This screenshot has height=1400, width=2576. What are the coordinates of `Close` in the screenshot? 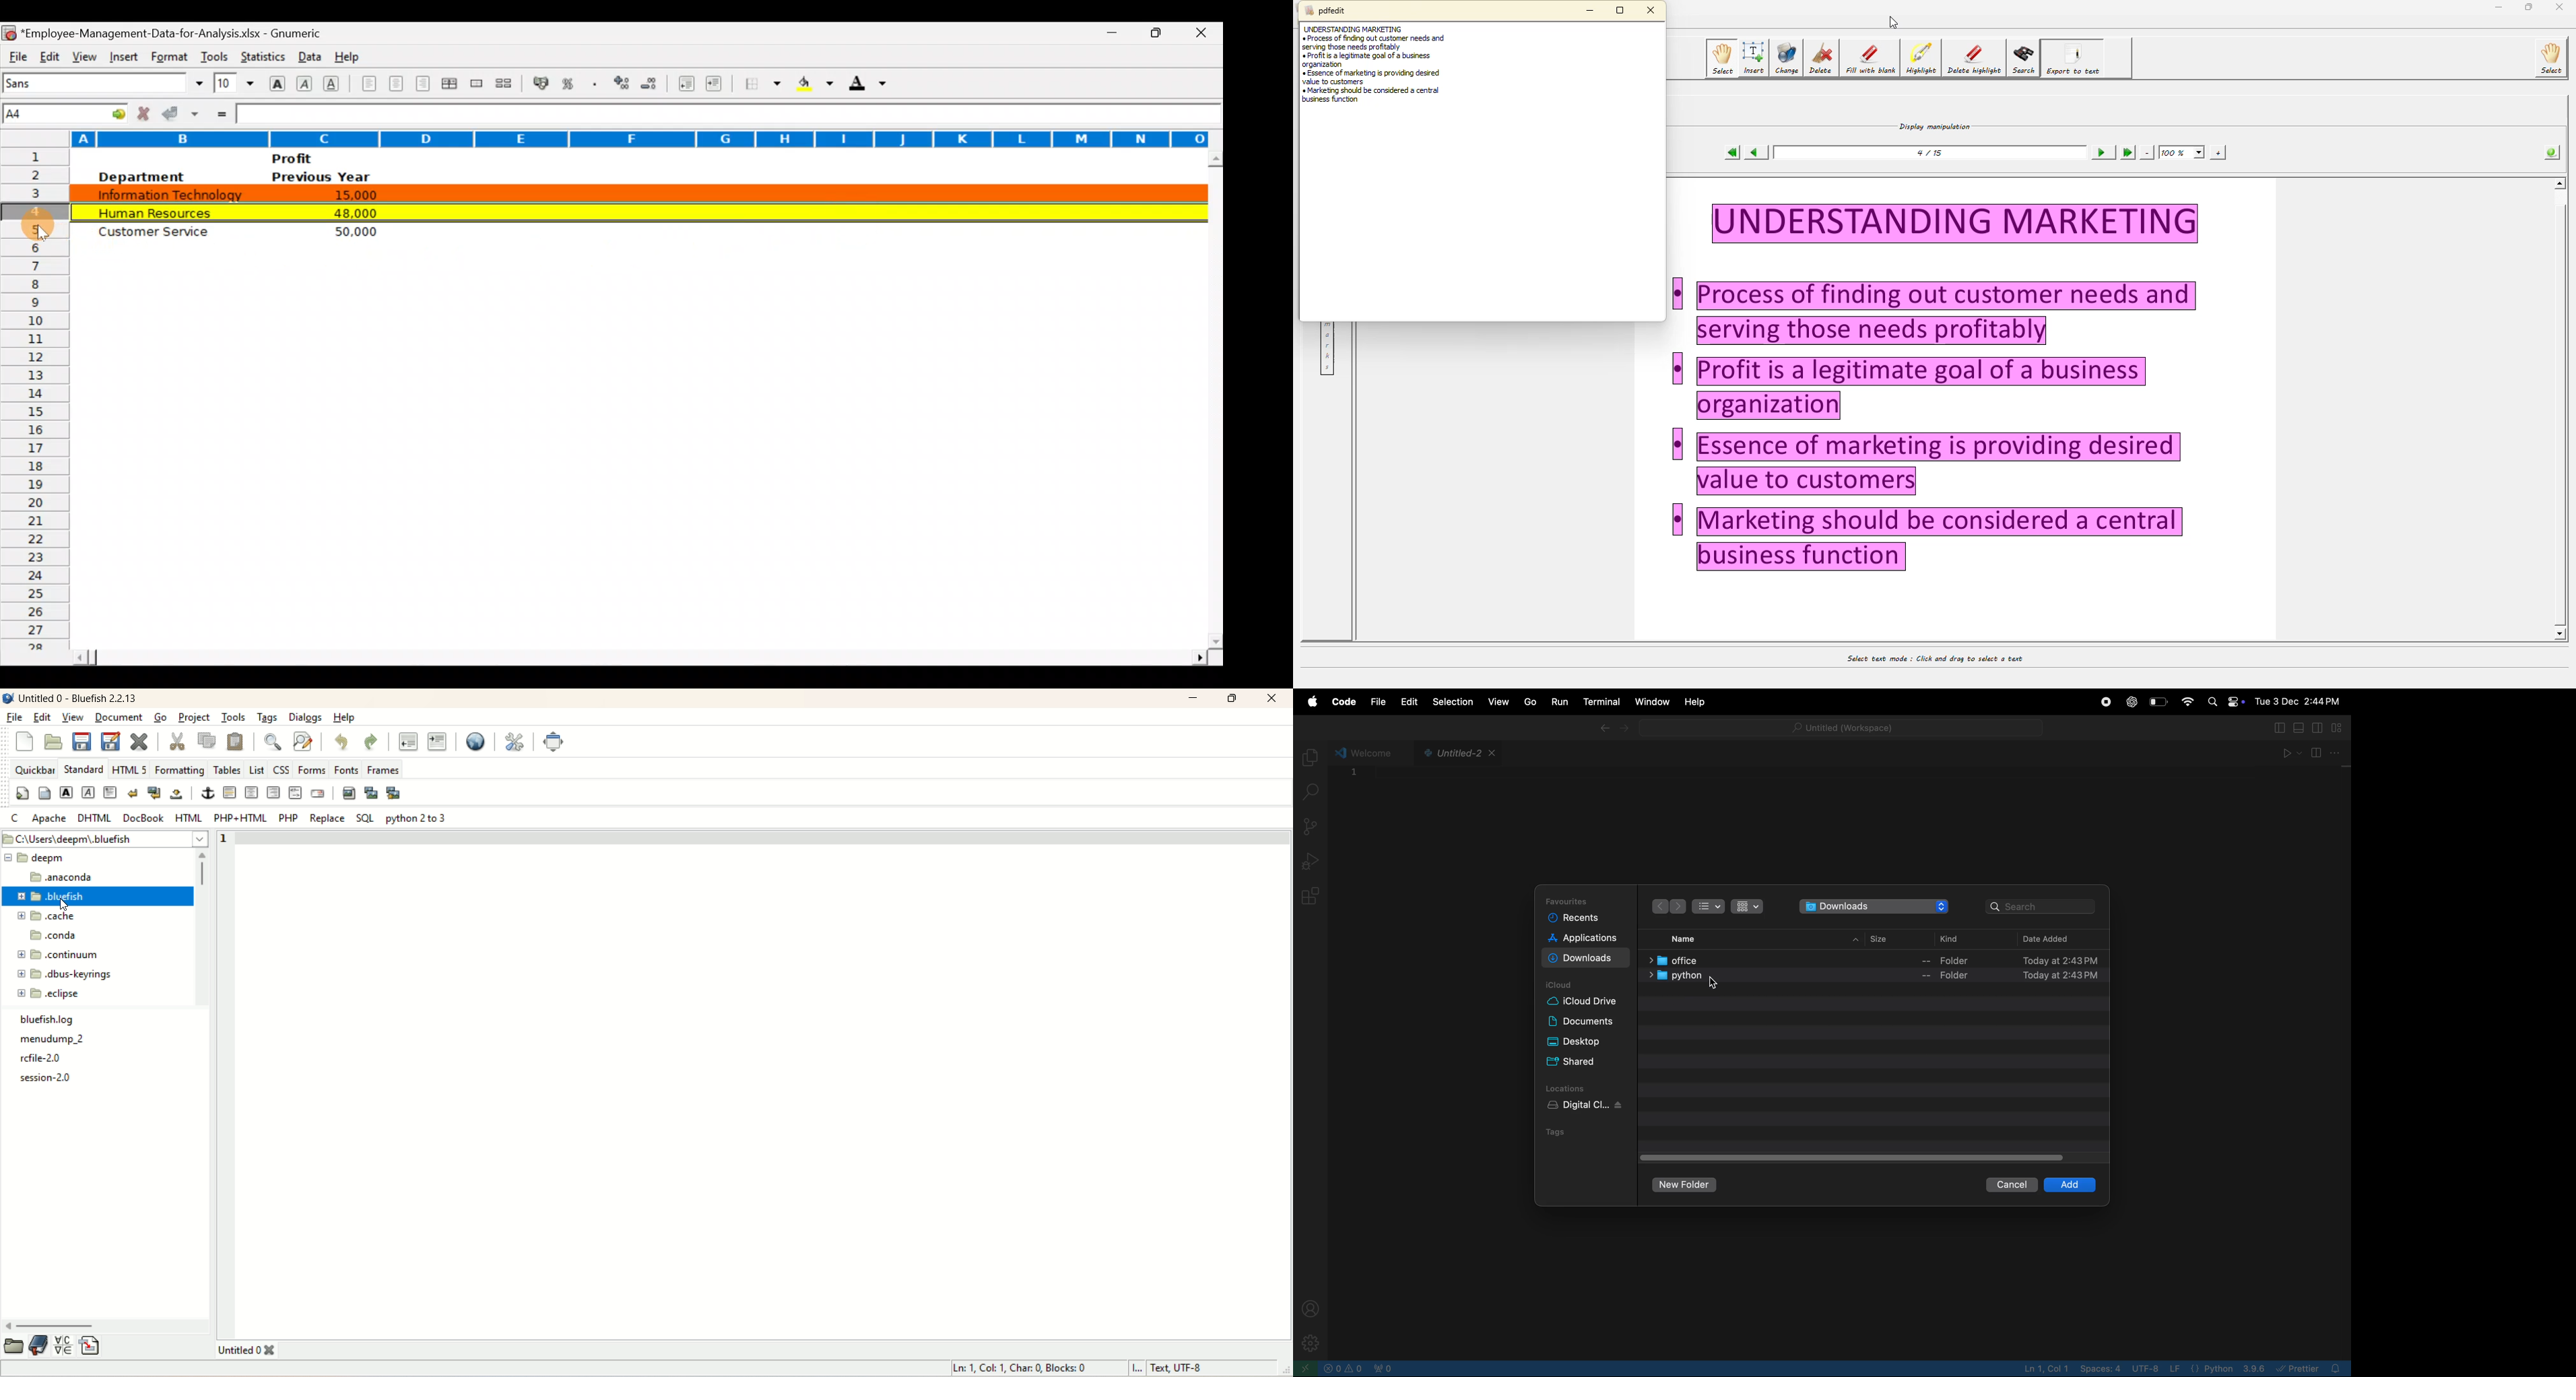 It's located at (1206, 34).